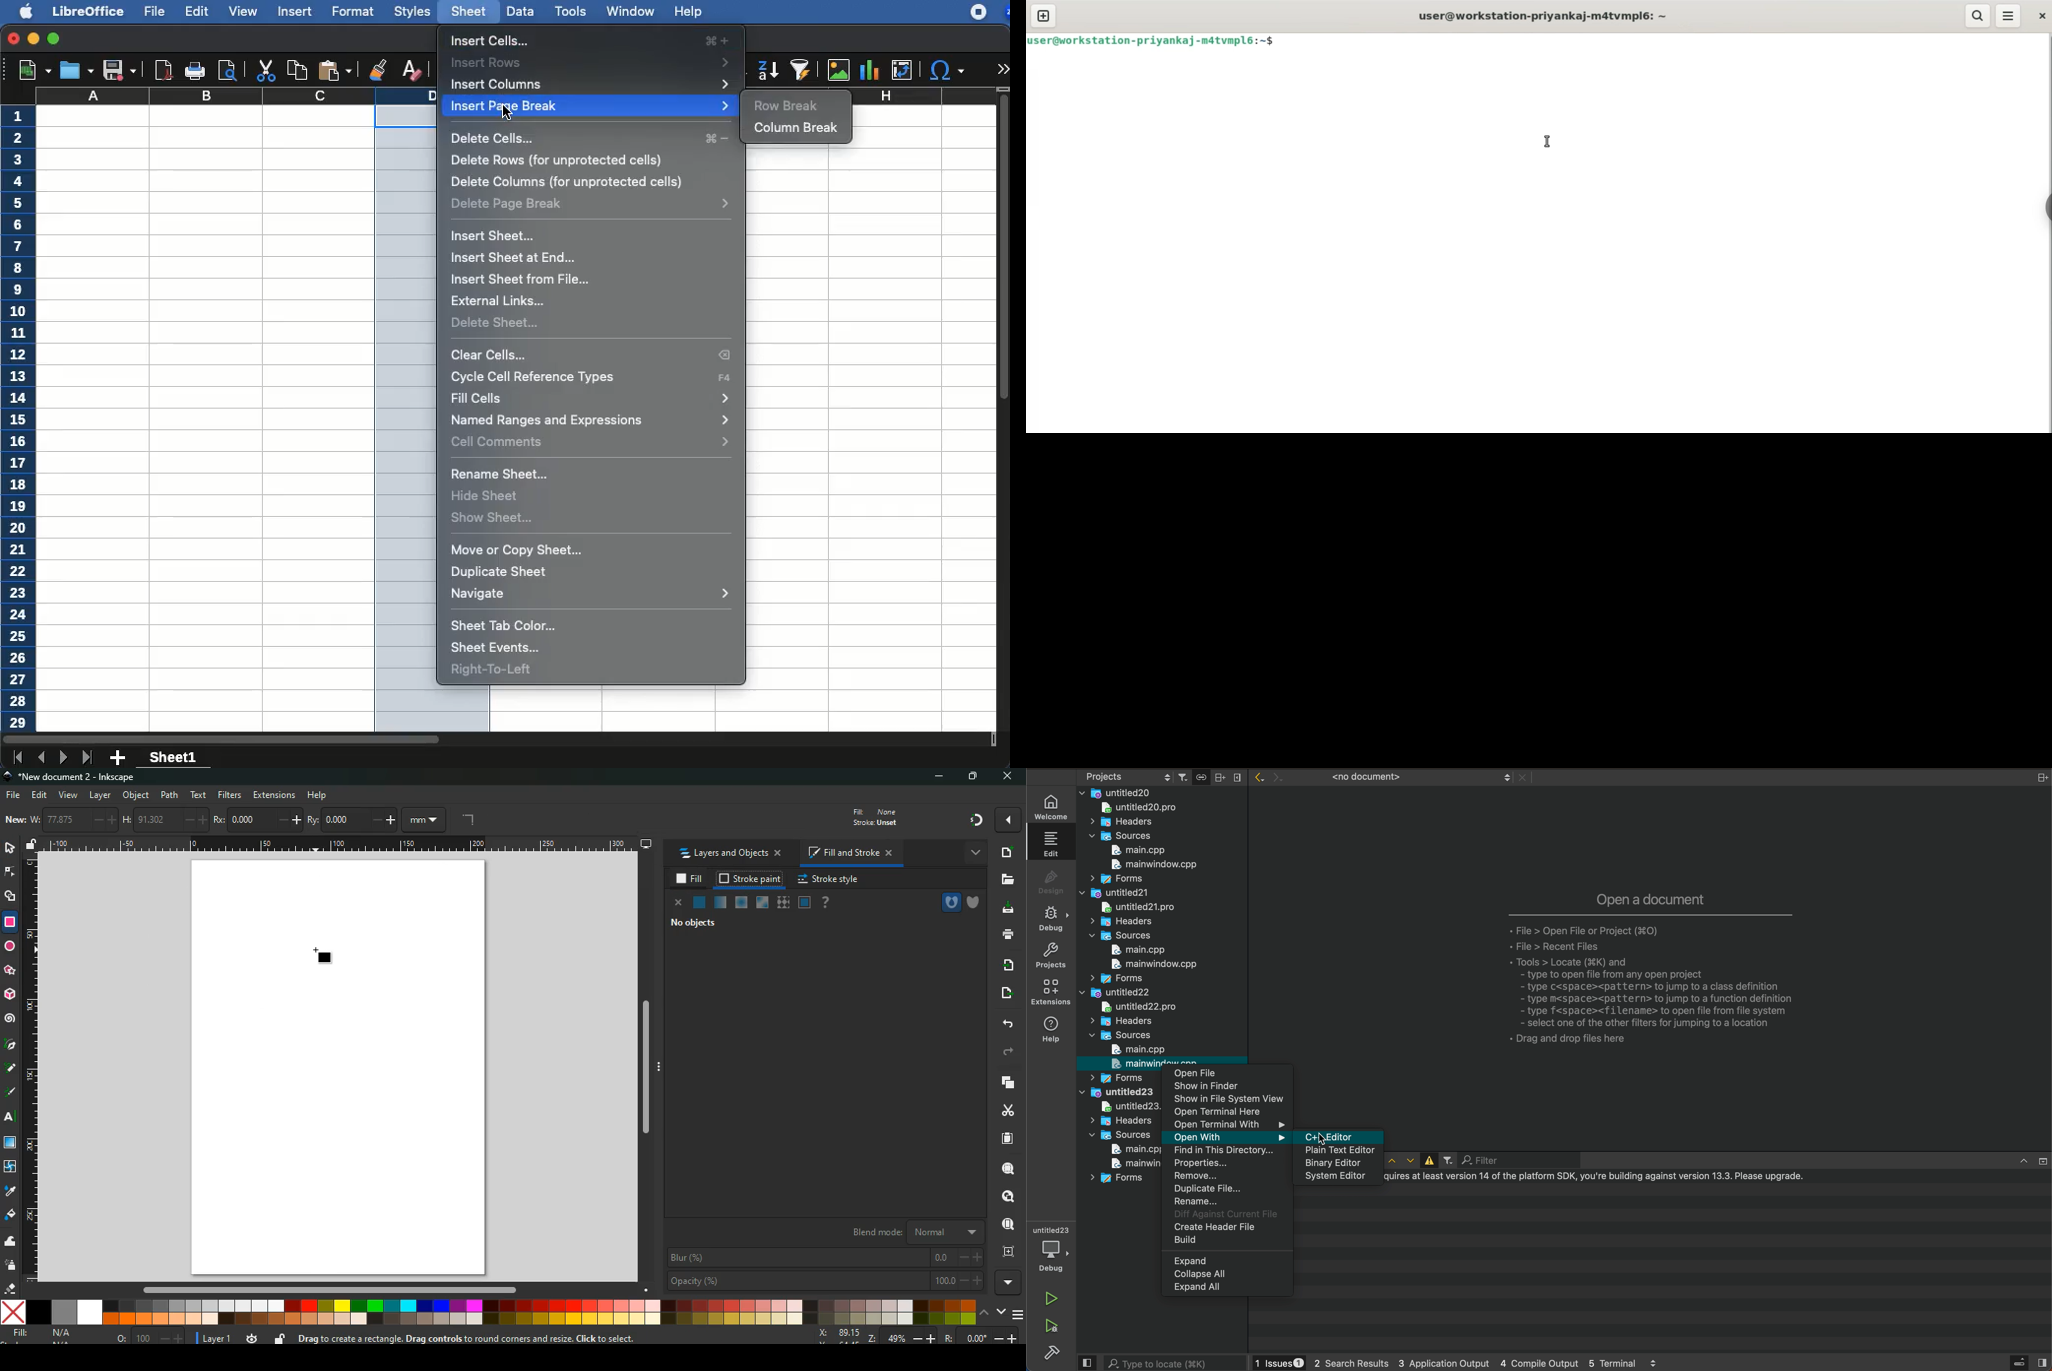  Describe the element at coordinates (277, 1339) in the screenshot. I see `unlock` at that location.